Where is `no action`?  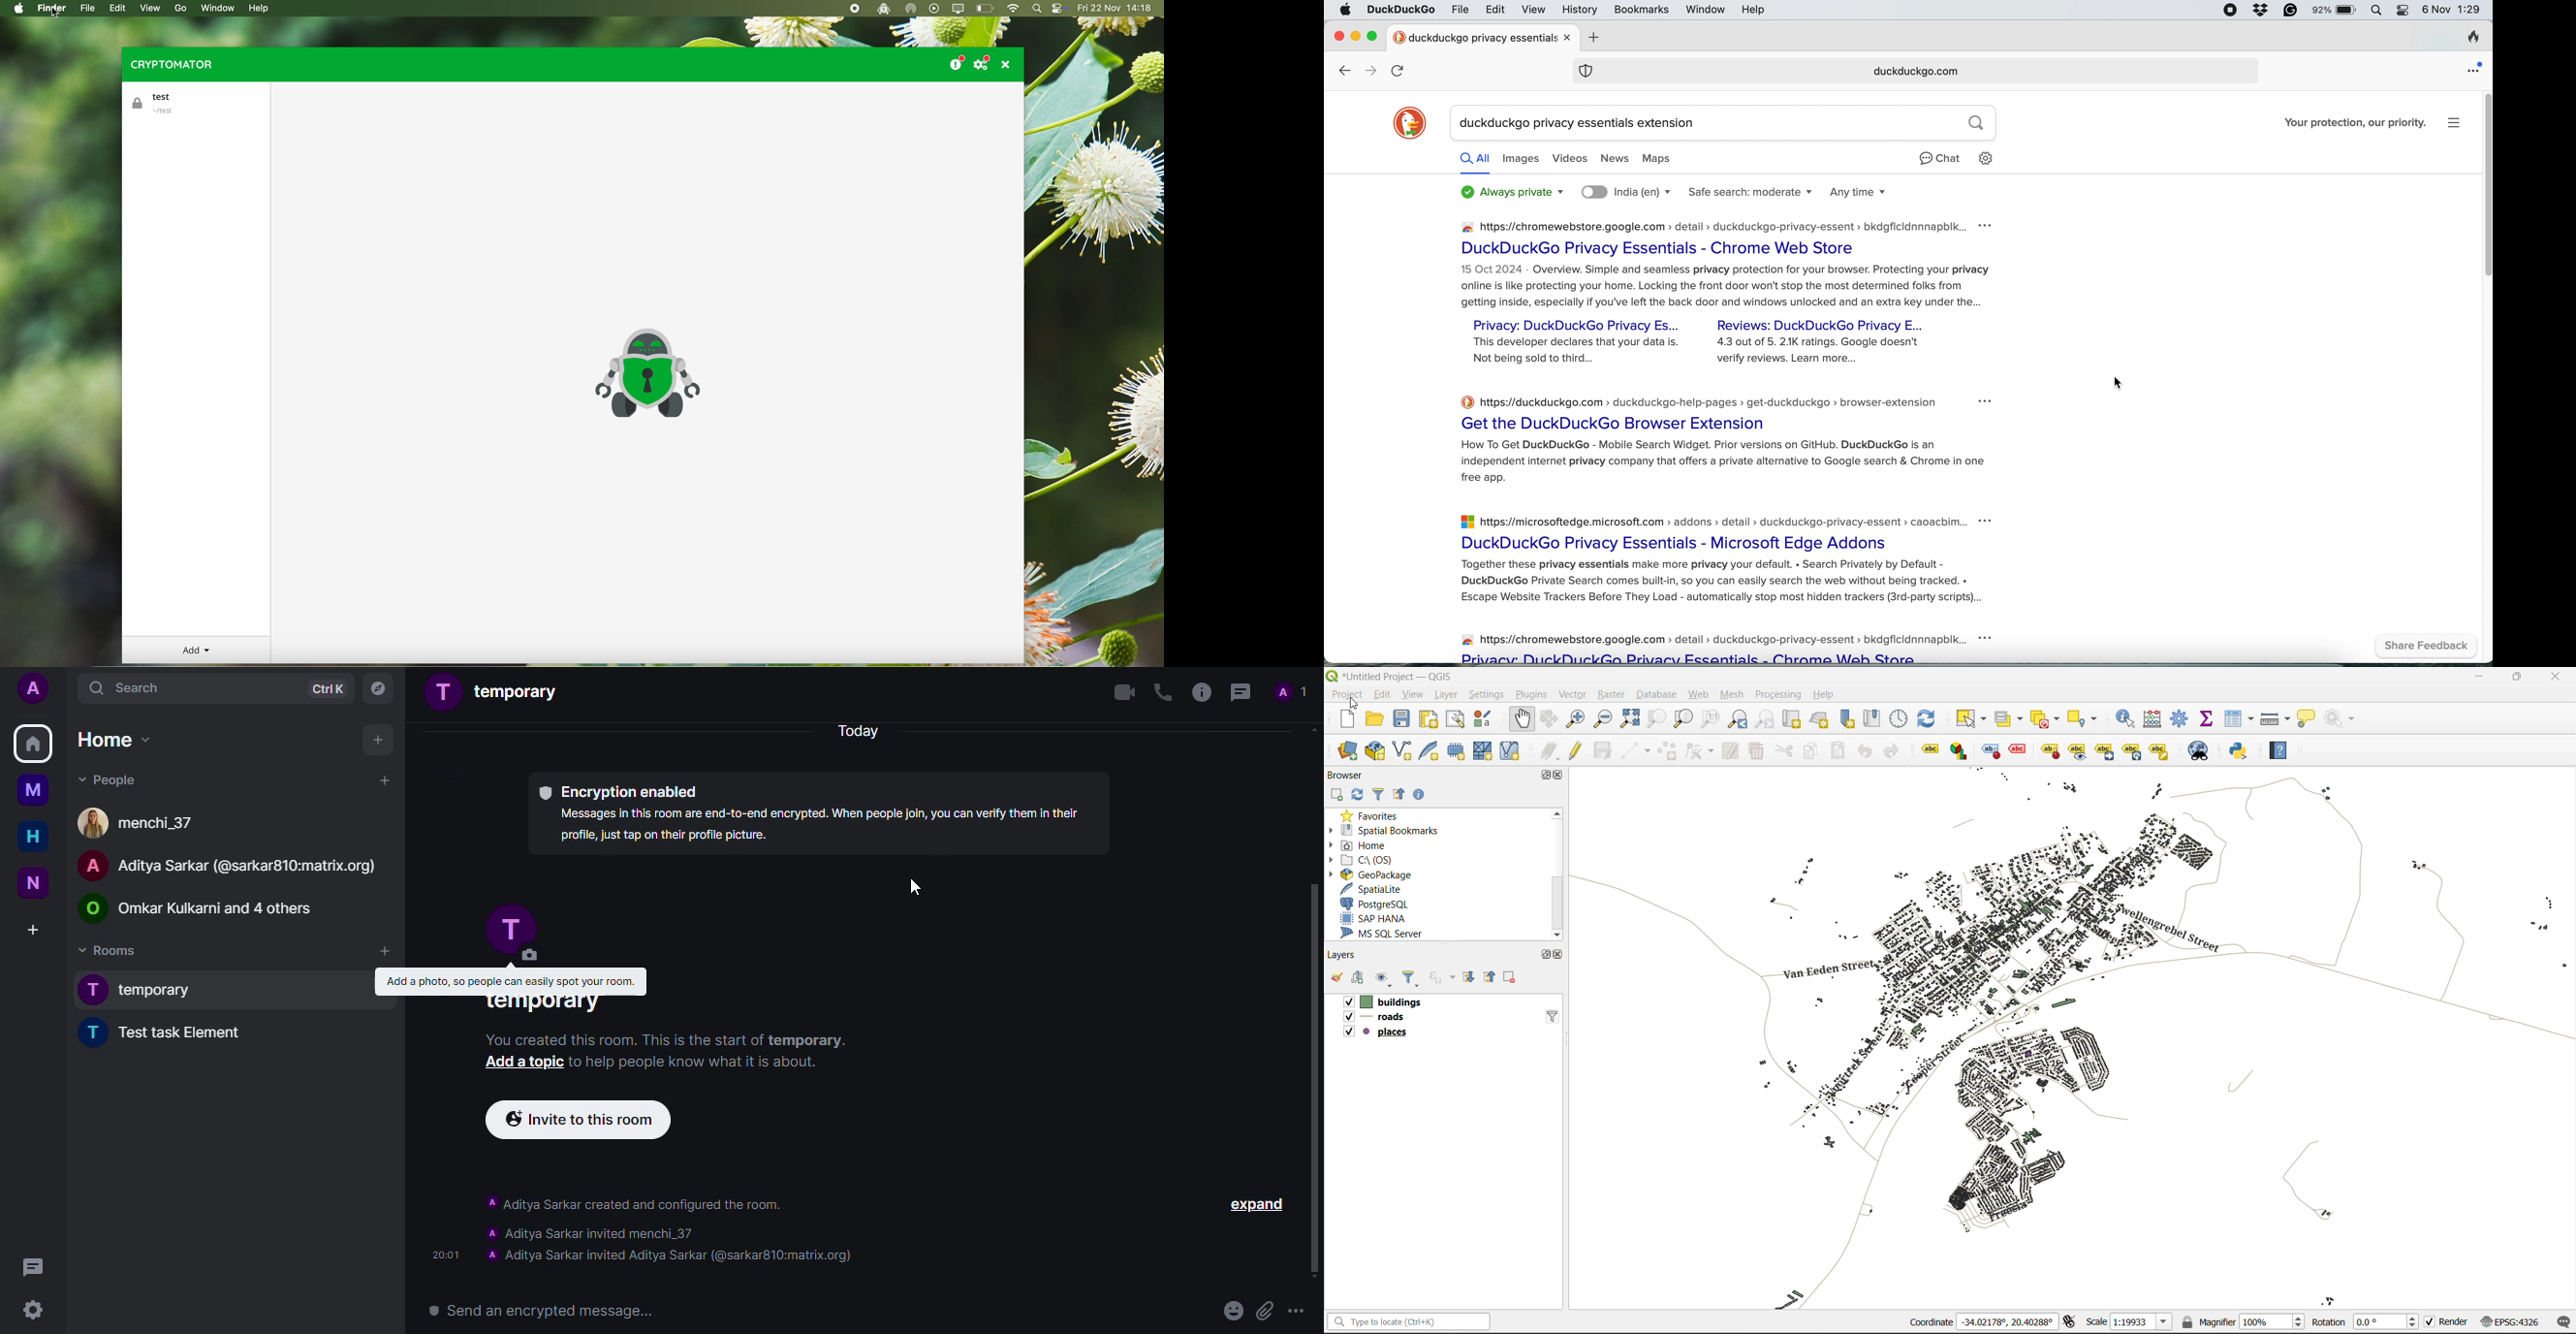 no action is located at coordinates (2343, 719).